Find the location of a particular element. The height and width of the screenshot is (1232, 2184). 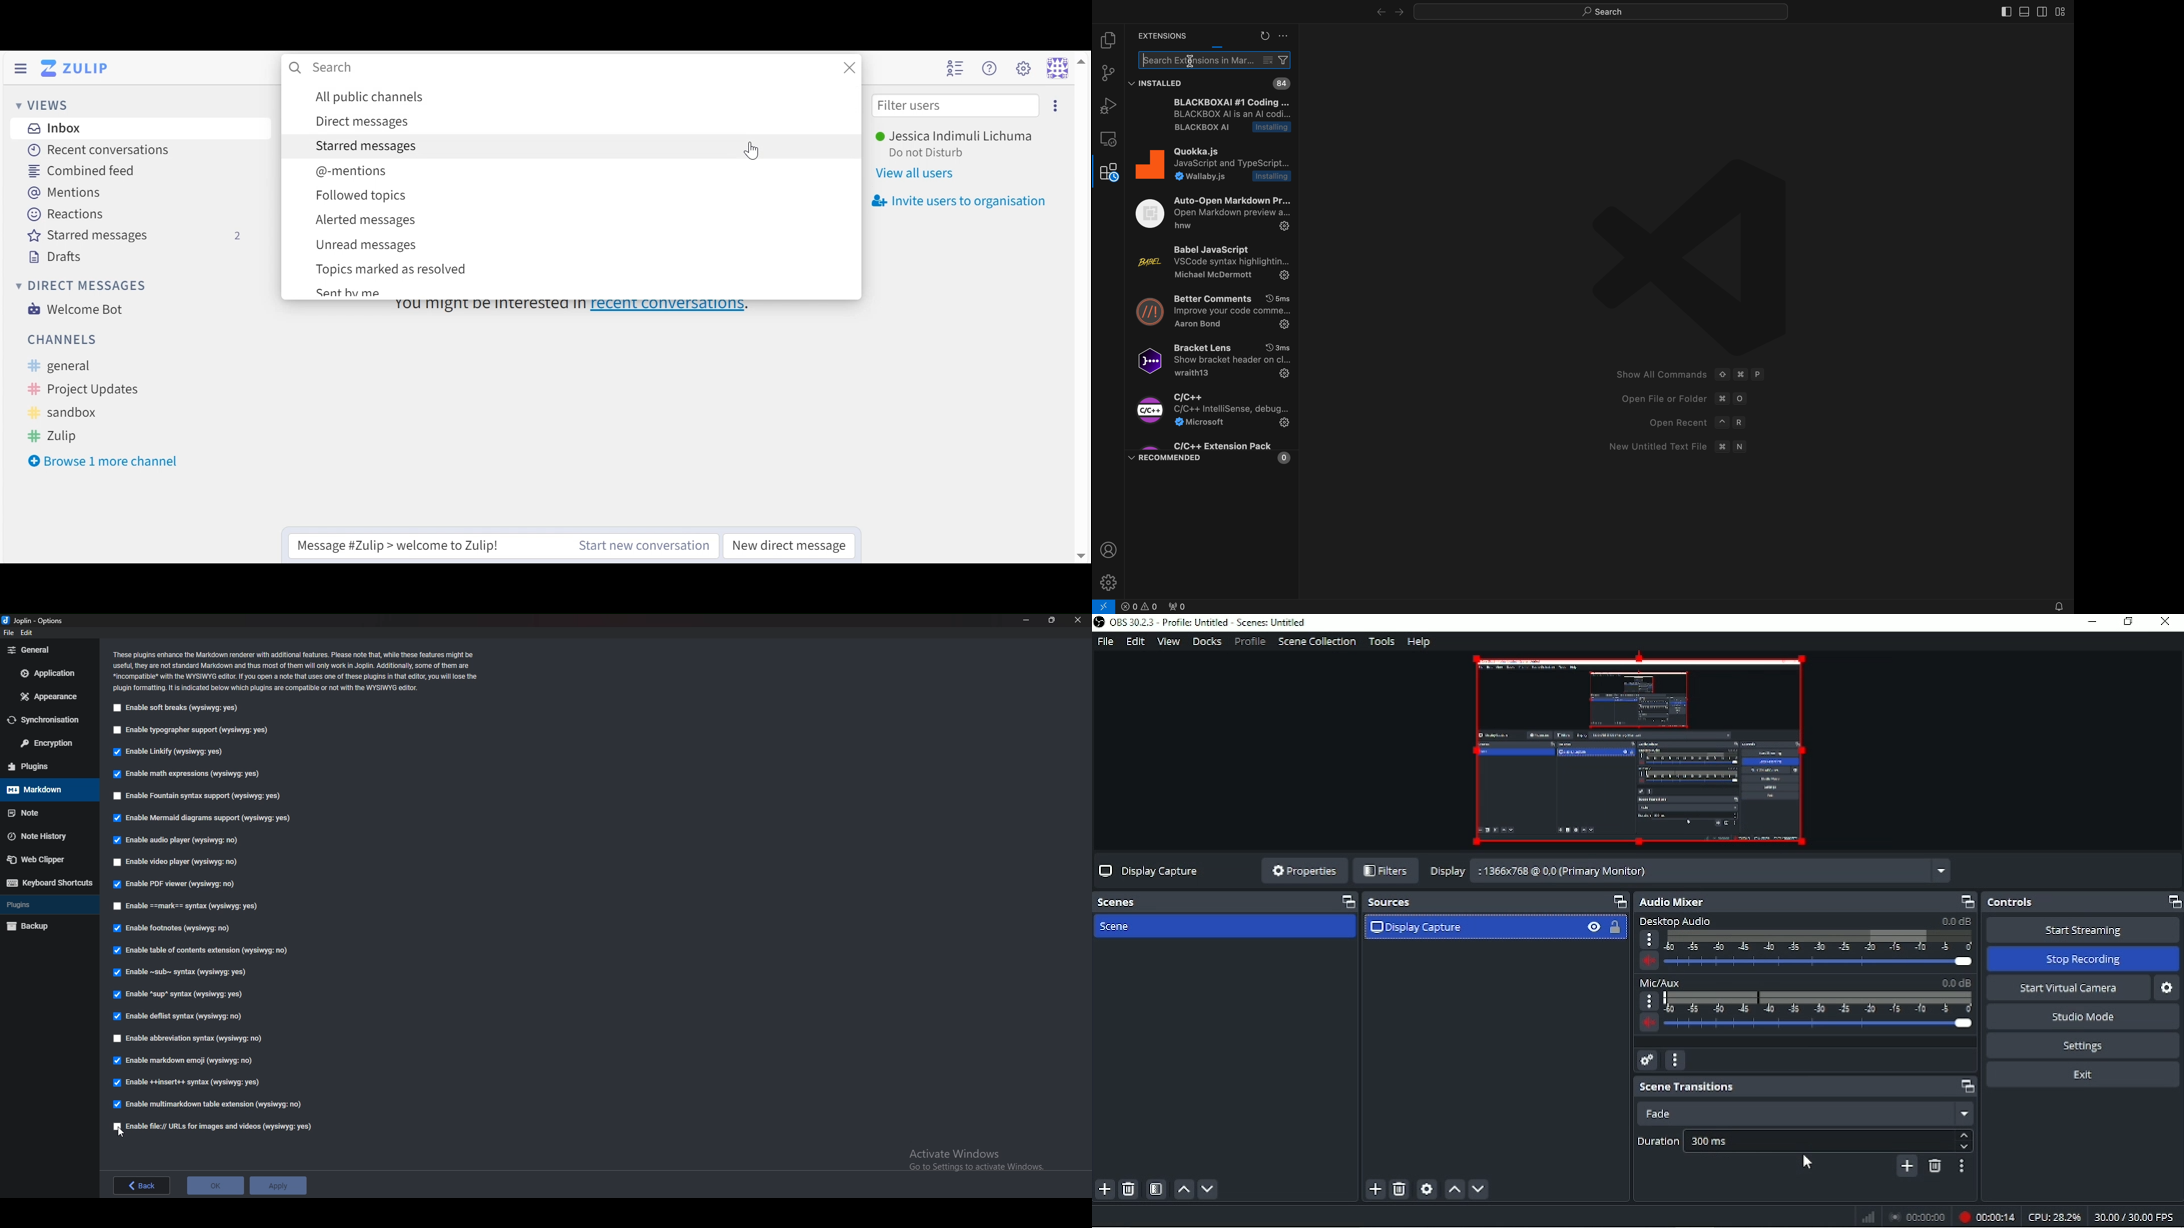

Scenes is located at coordinates (1481, 901).